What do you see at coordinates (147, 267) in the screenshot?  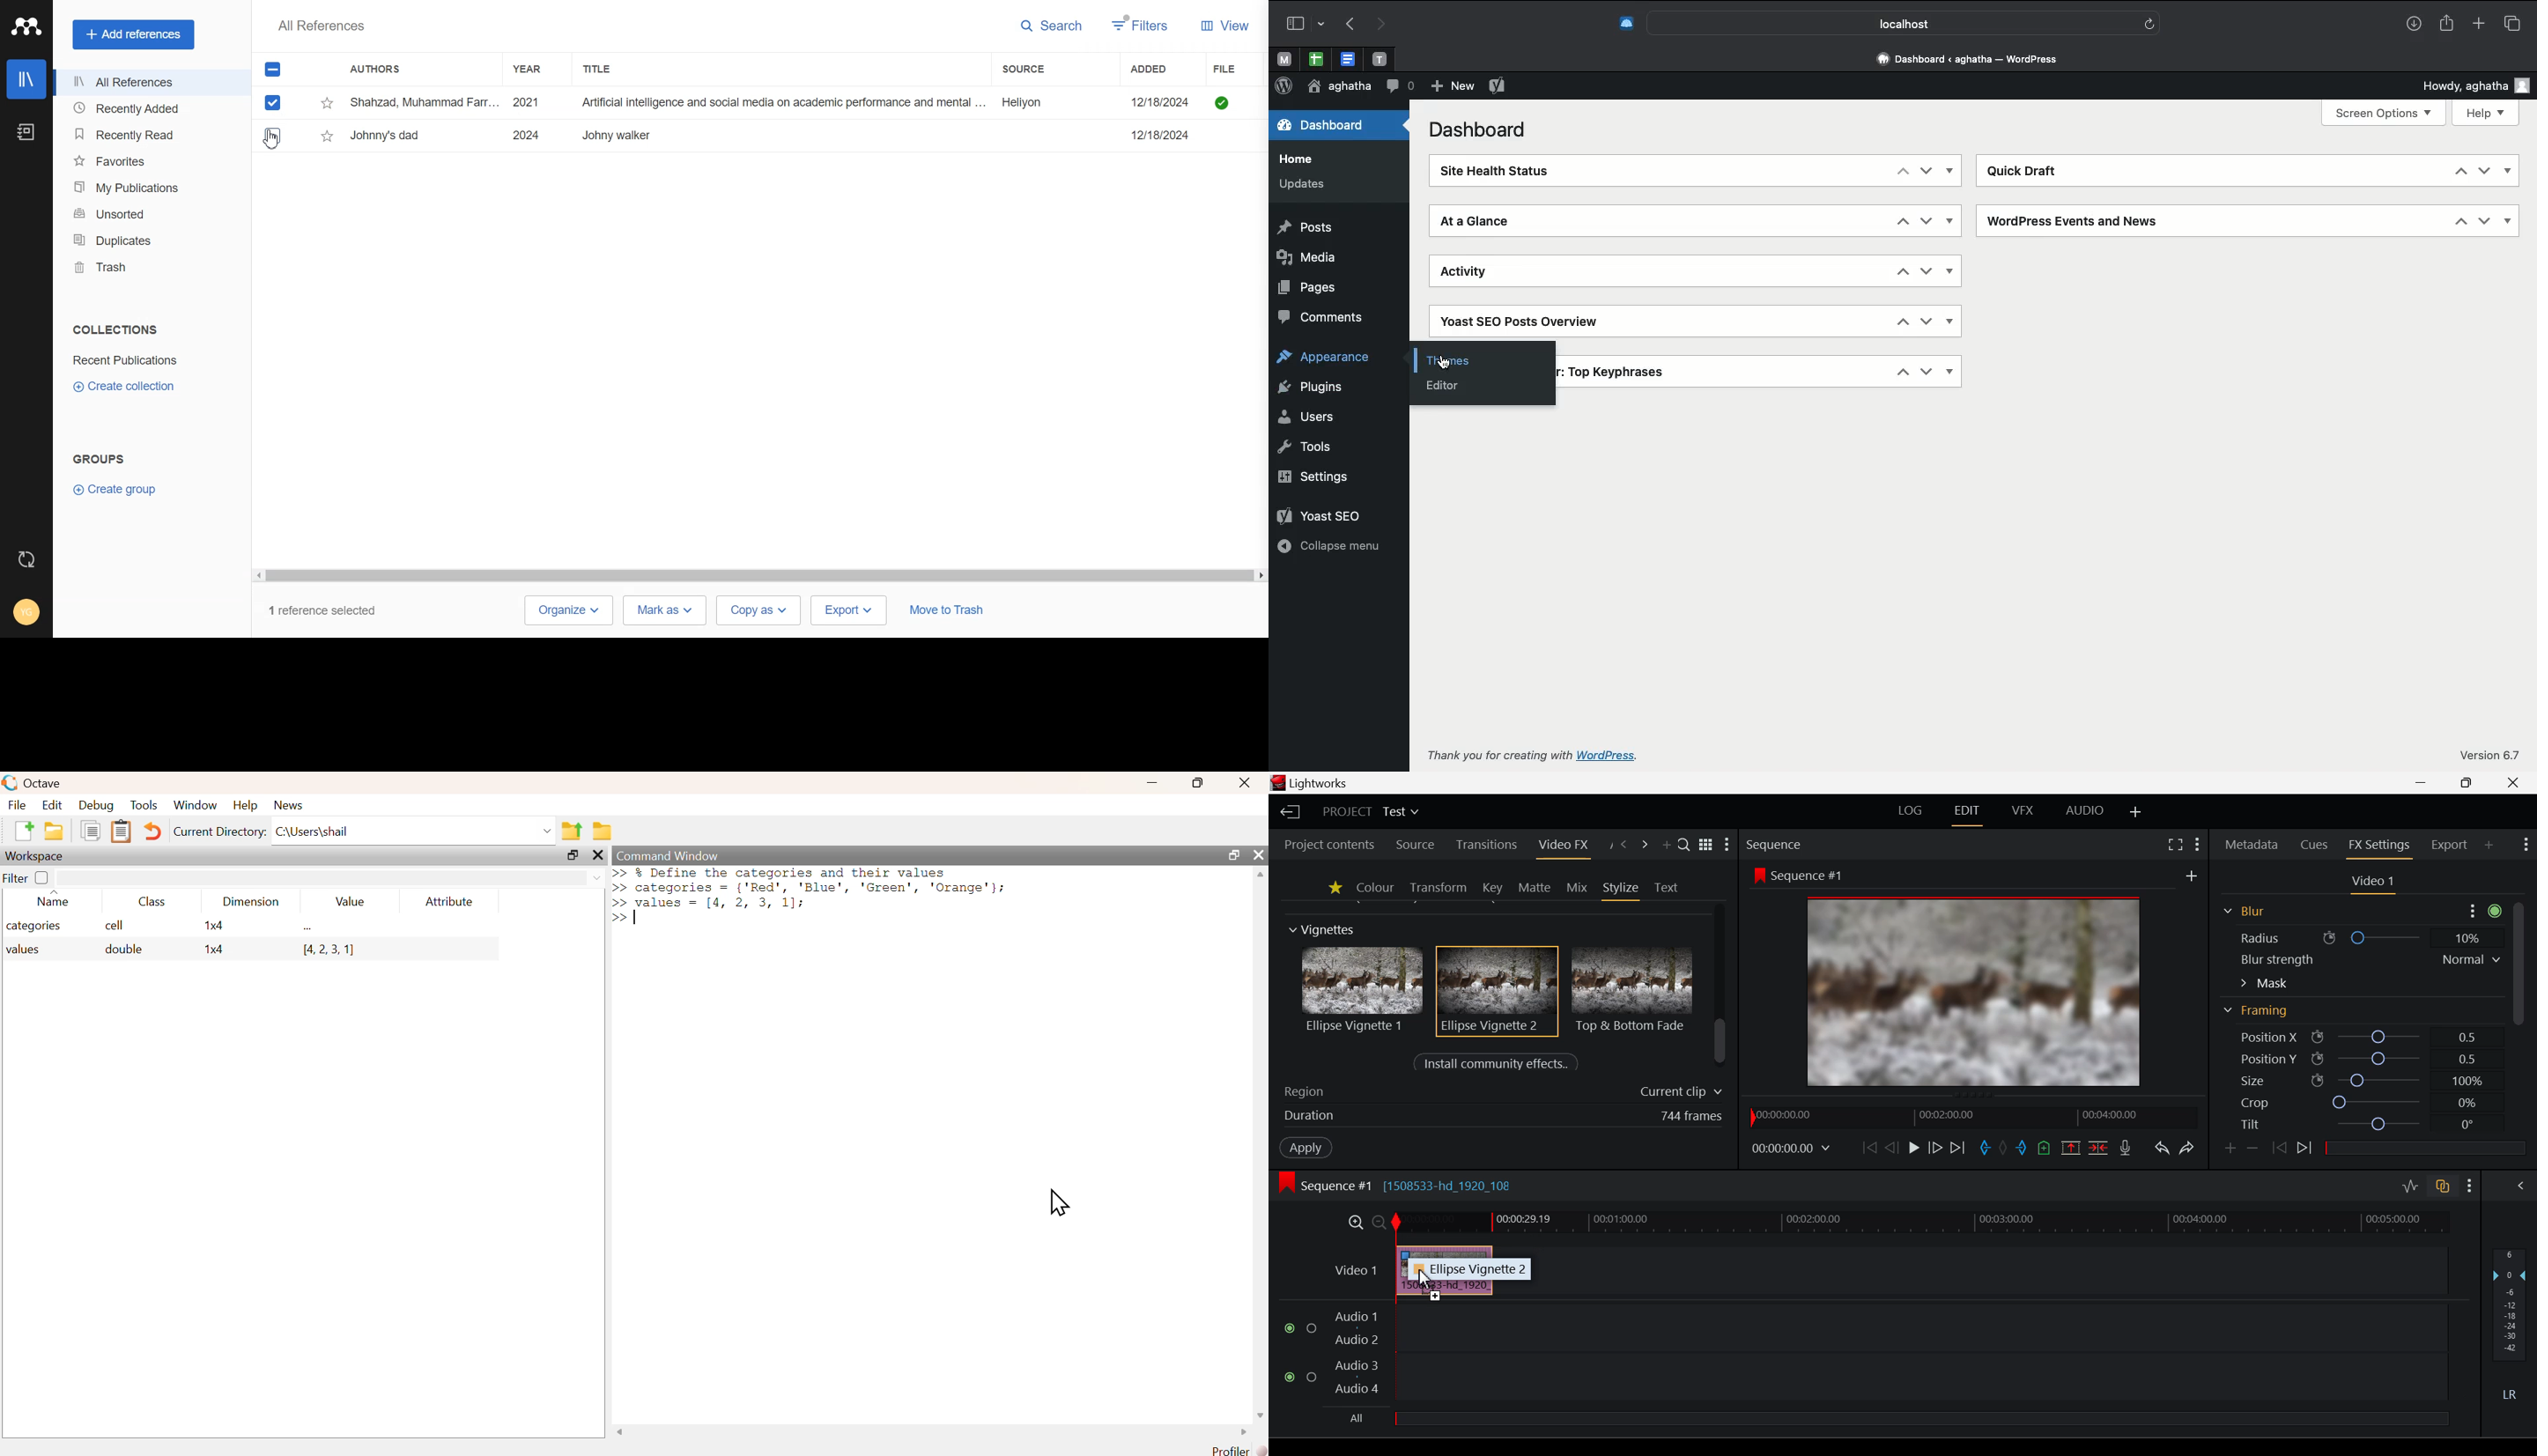 I see `Trash` at bounding box center [147, 267].